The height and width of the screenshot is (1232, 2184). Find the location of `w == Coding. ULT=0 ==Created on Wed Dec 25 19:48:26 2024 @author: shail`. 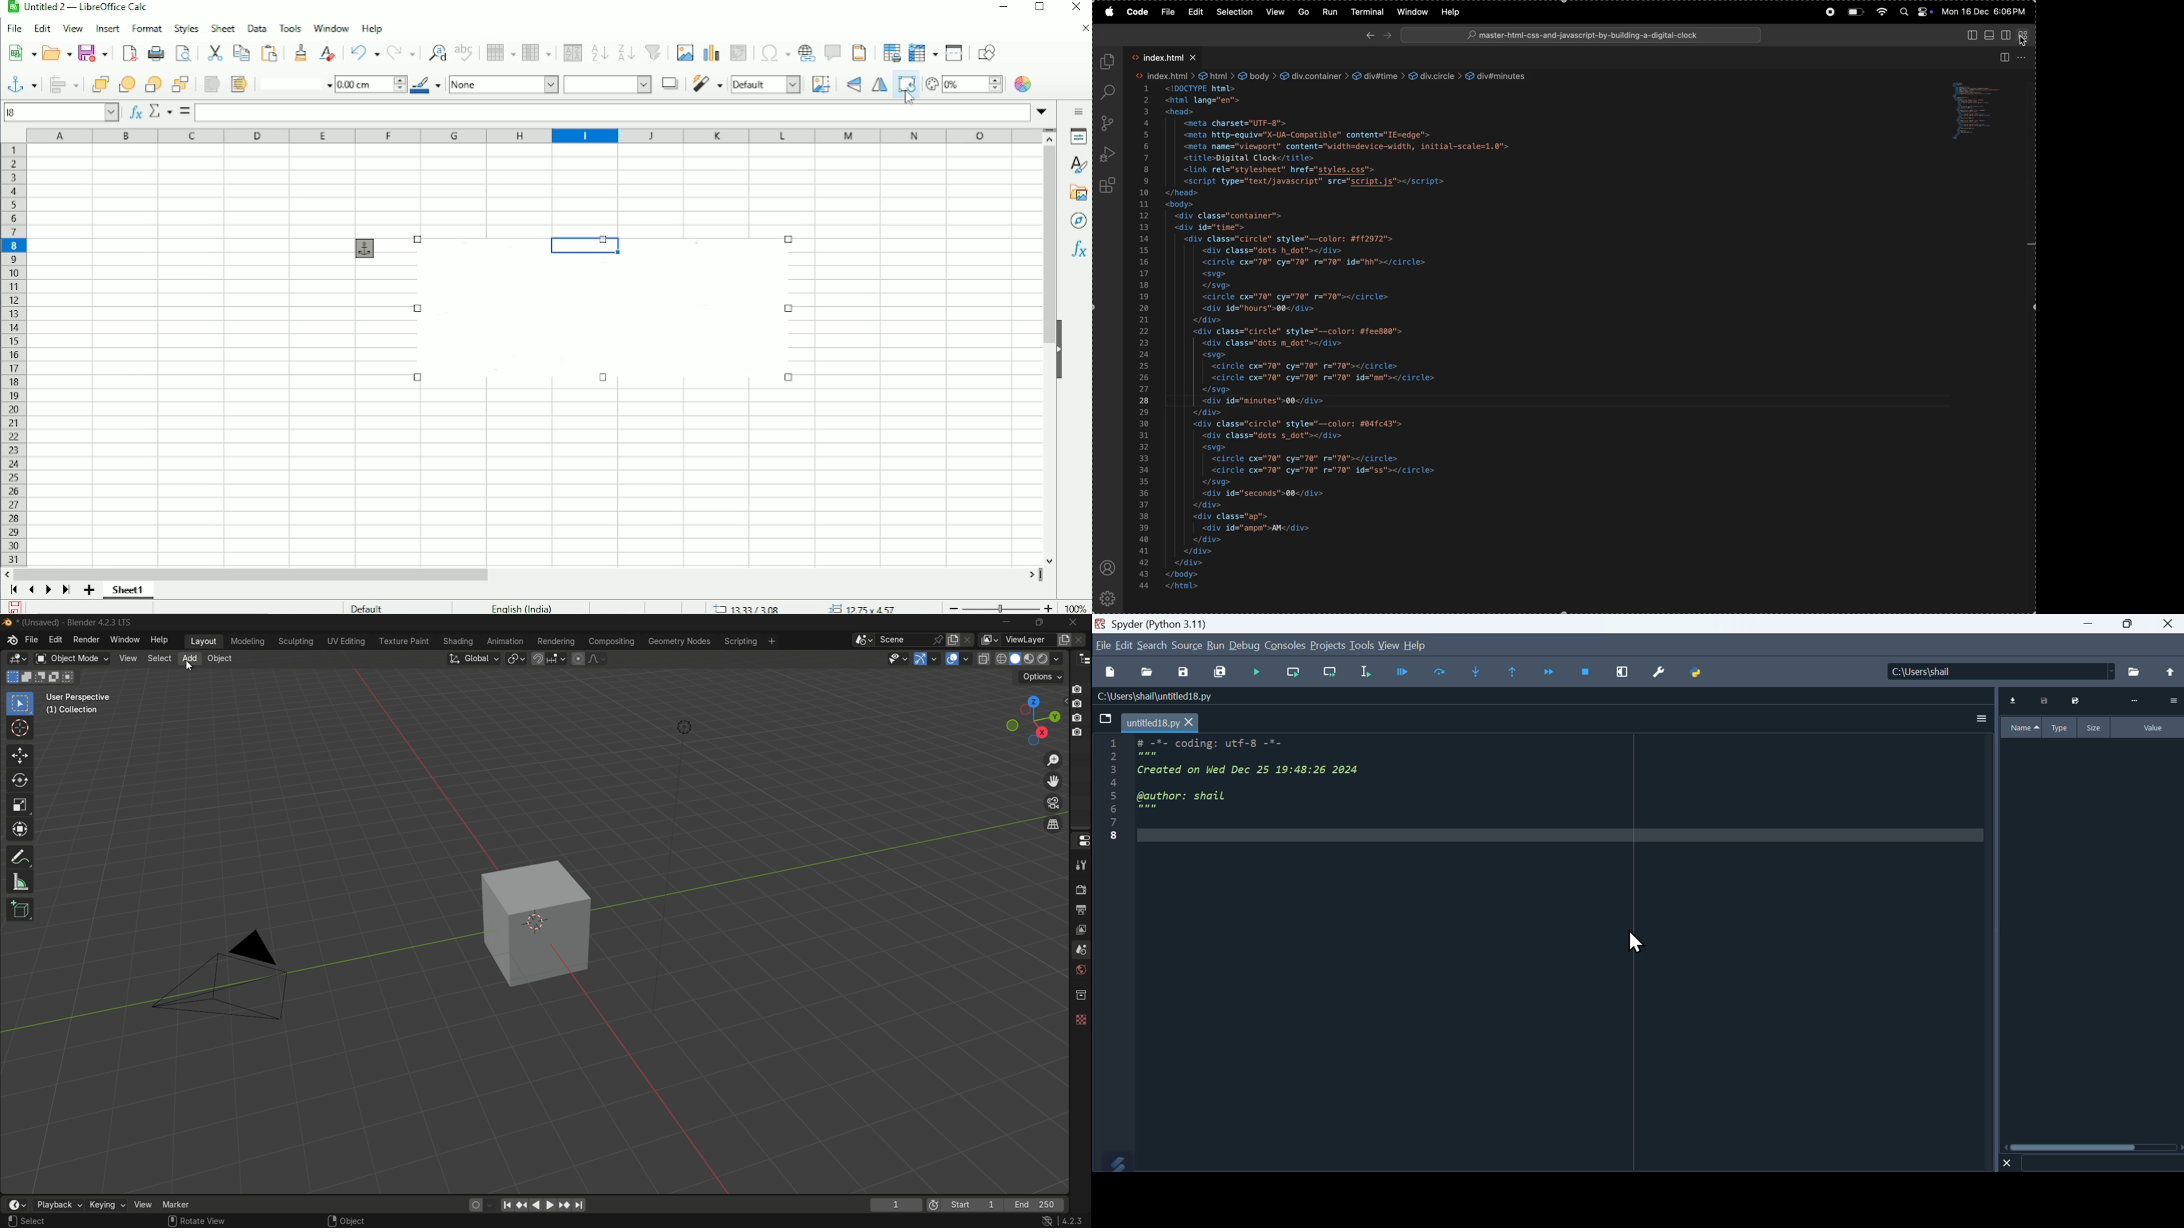

w == Coding. ULT=0 ==Created on Wed Dec 25 19:48:26 2024 @author: shail is located at coordinates (1235, 799).